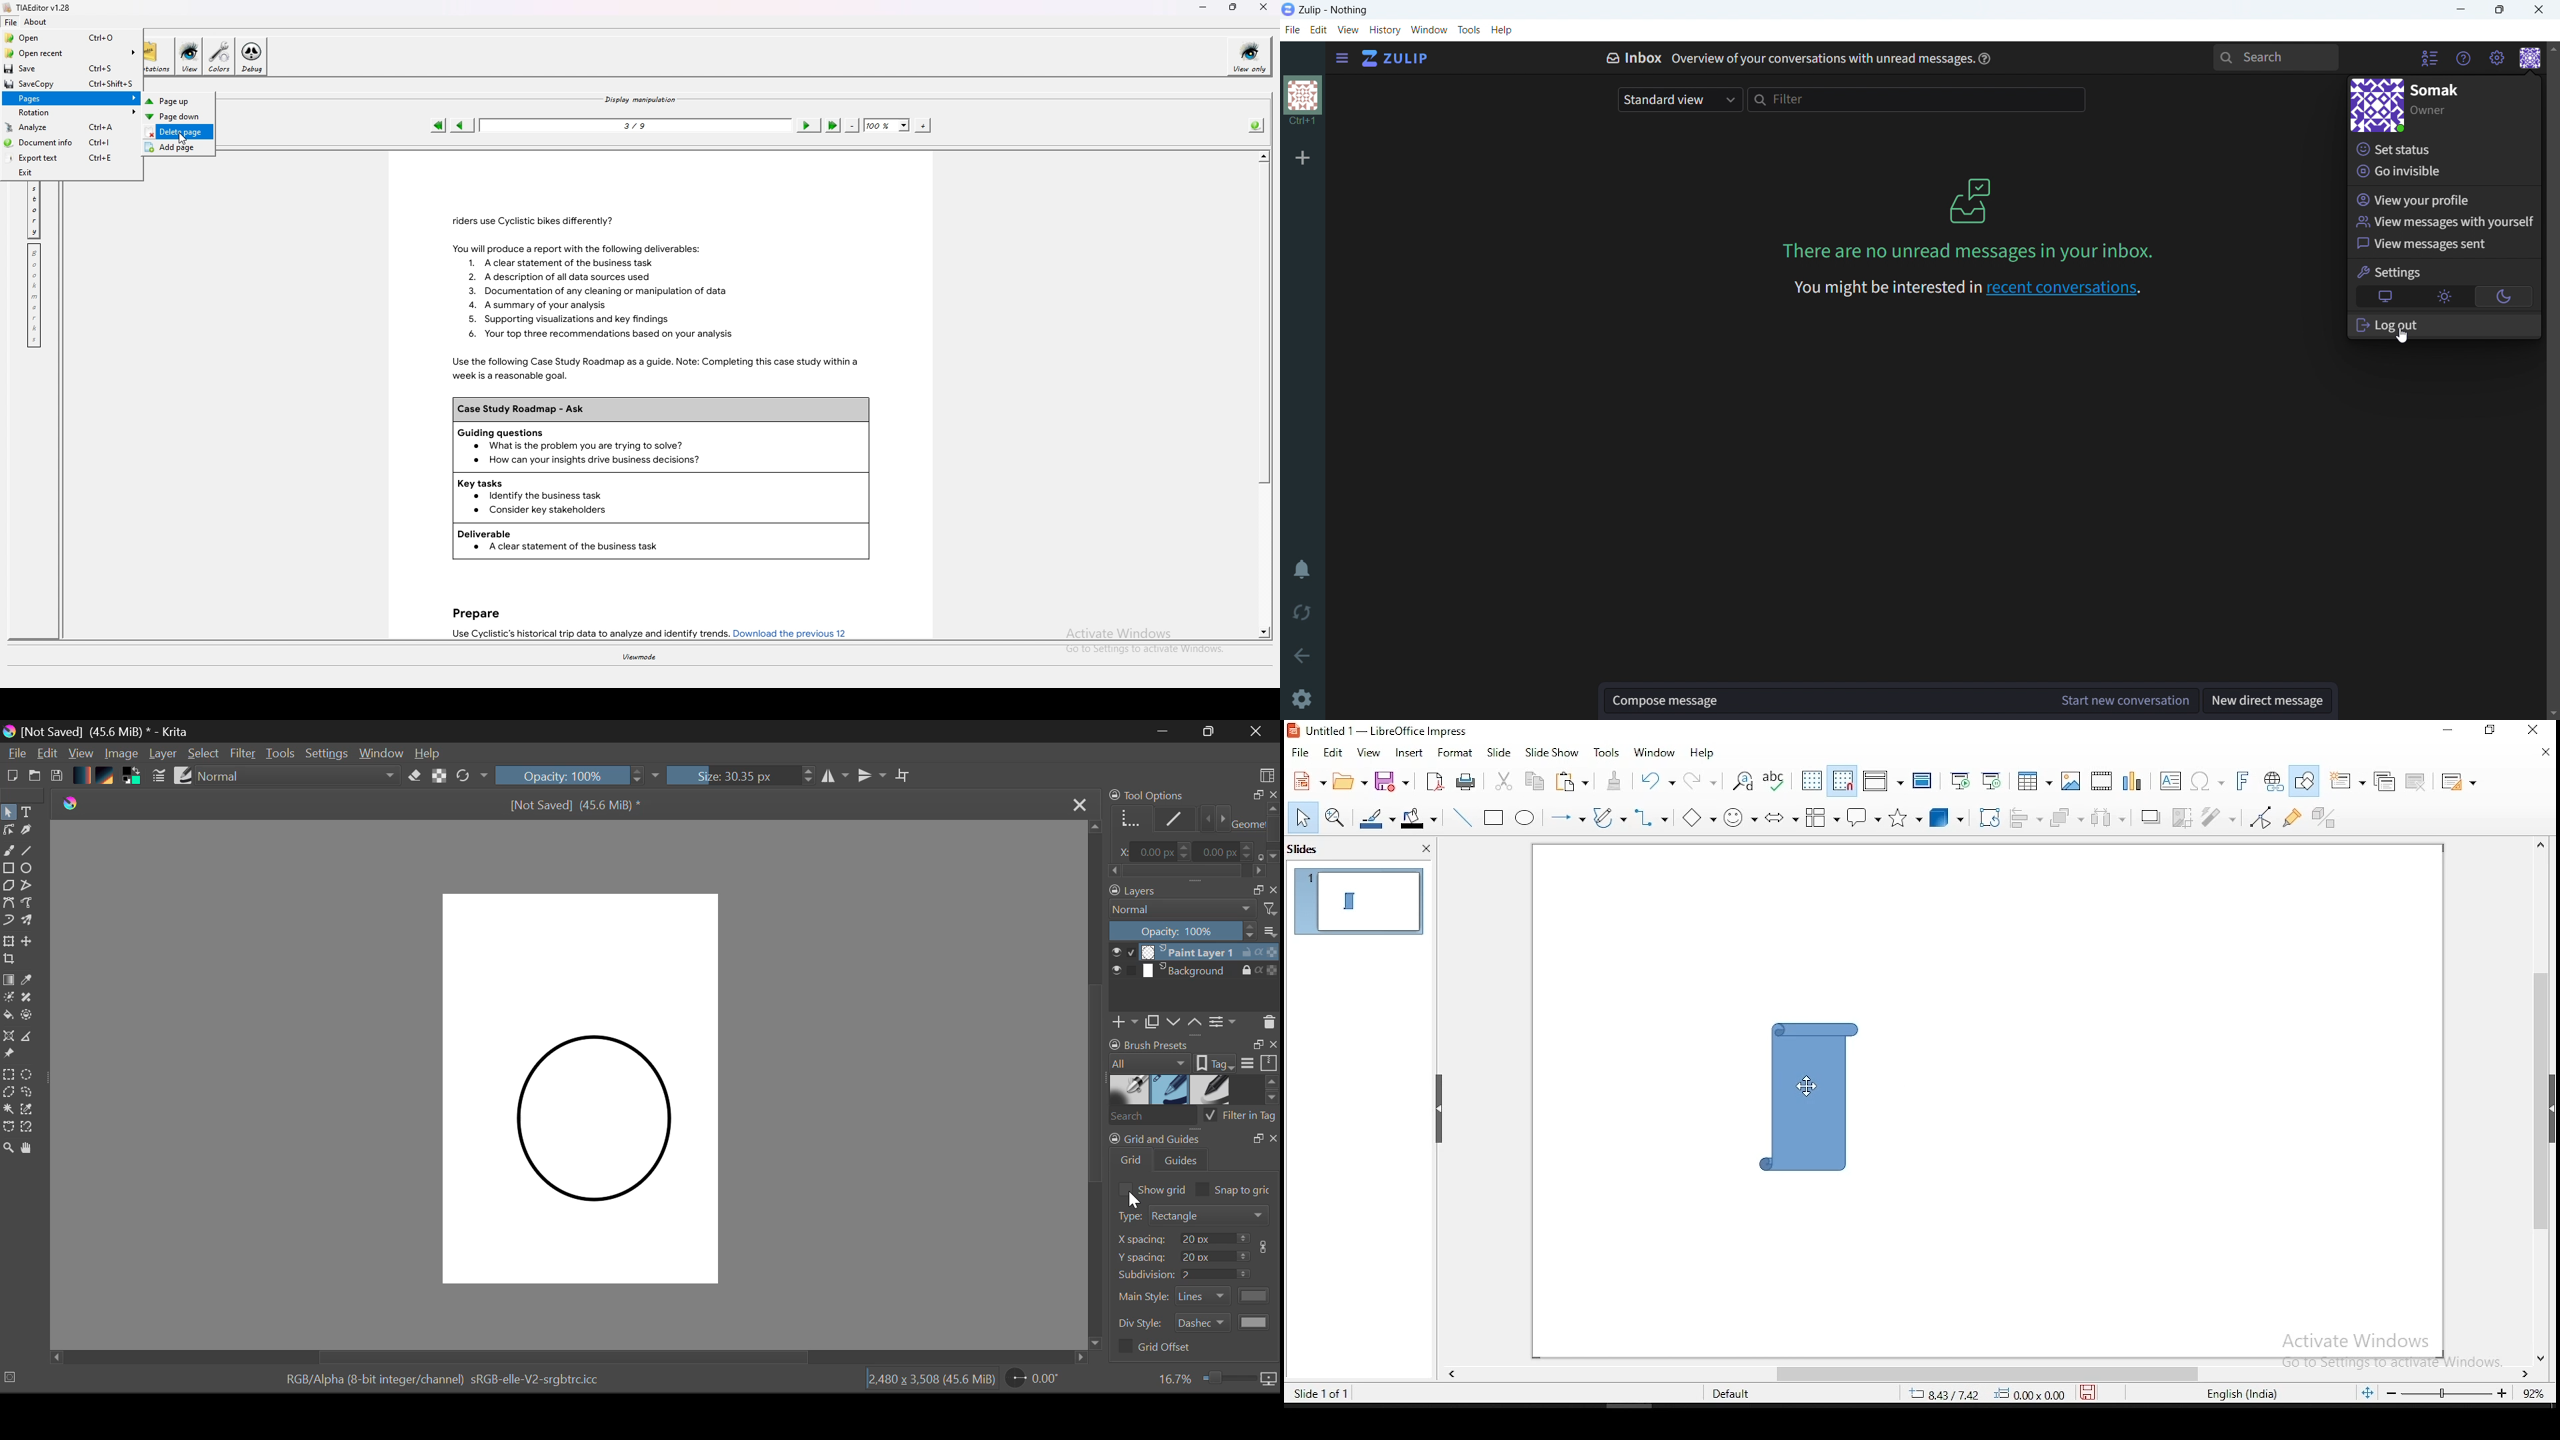  Describe the element at coordinates (9, 1075) in the screenshot. I see `Rectangular Selection` at that location.